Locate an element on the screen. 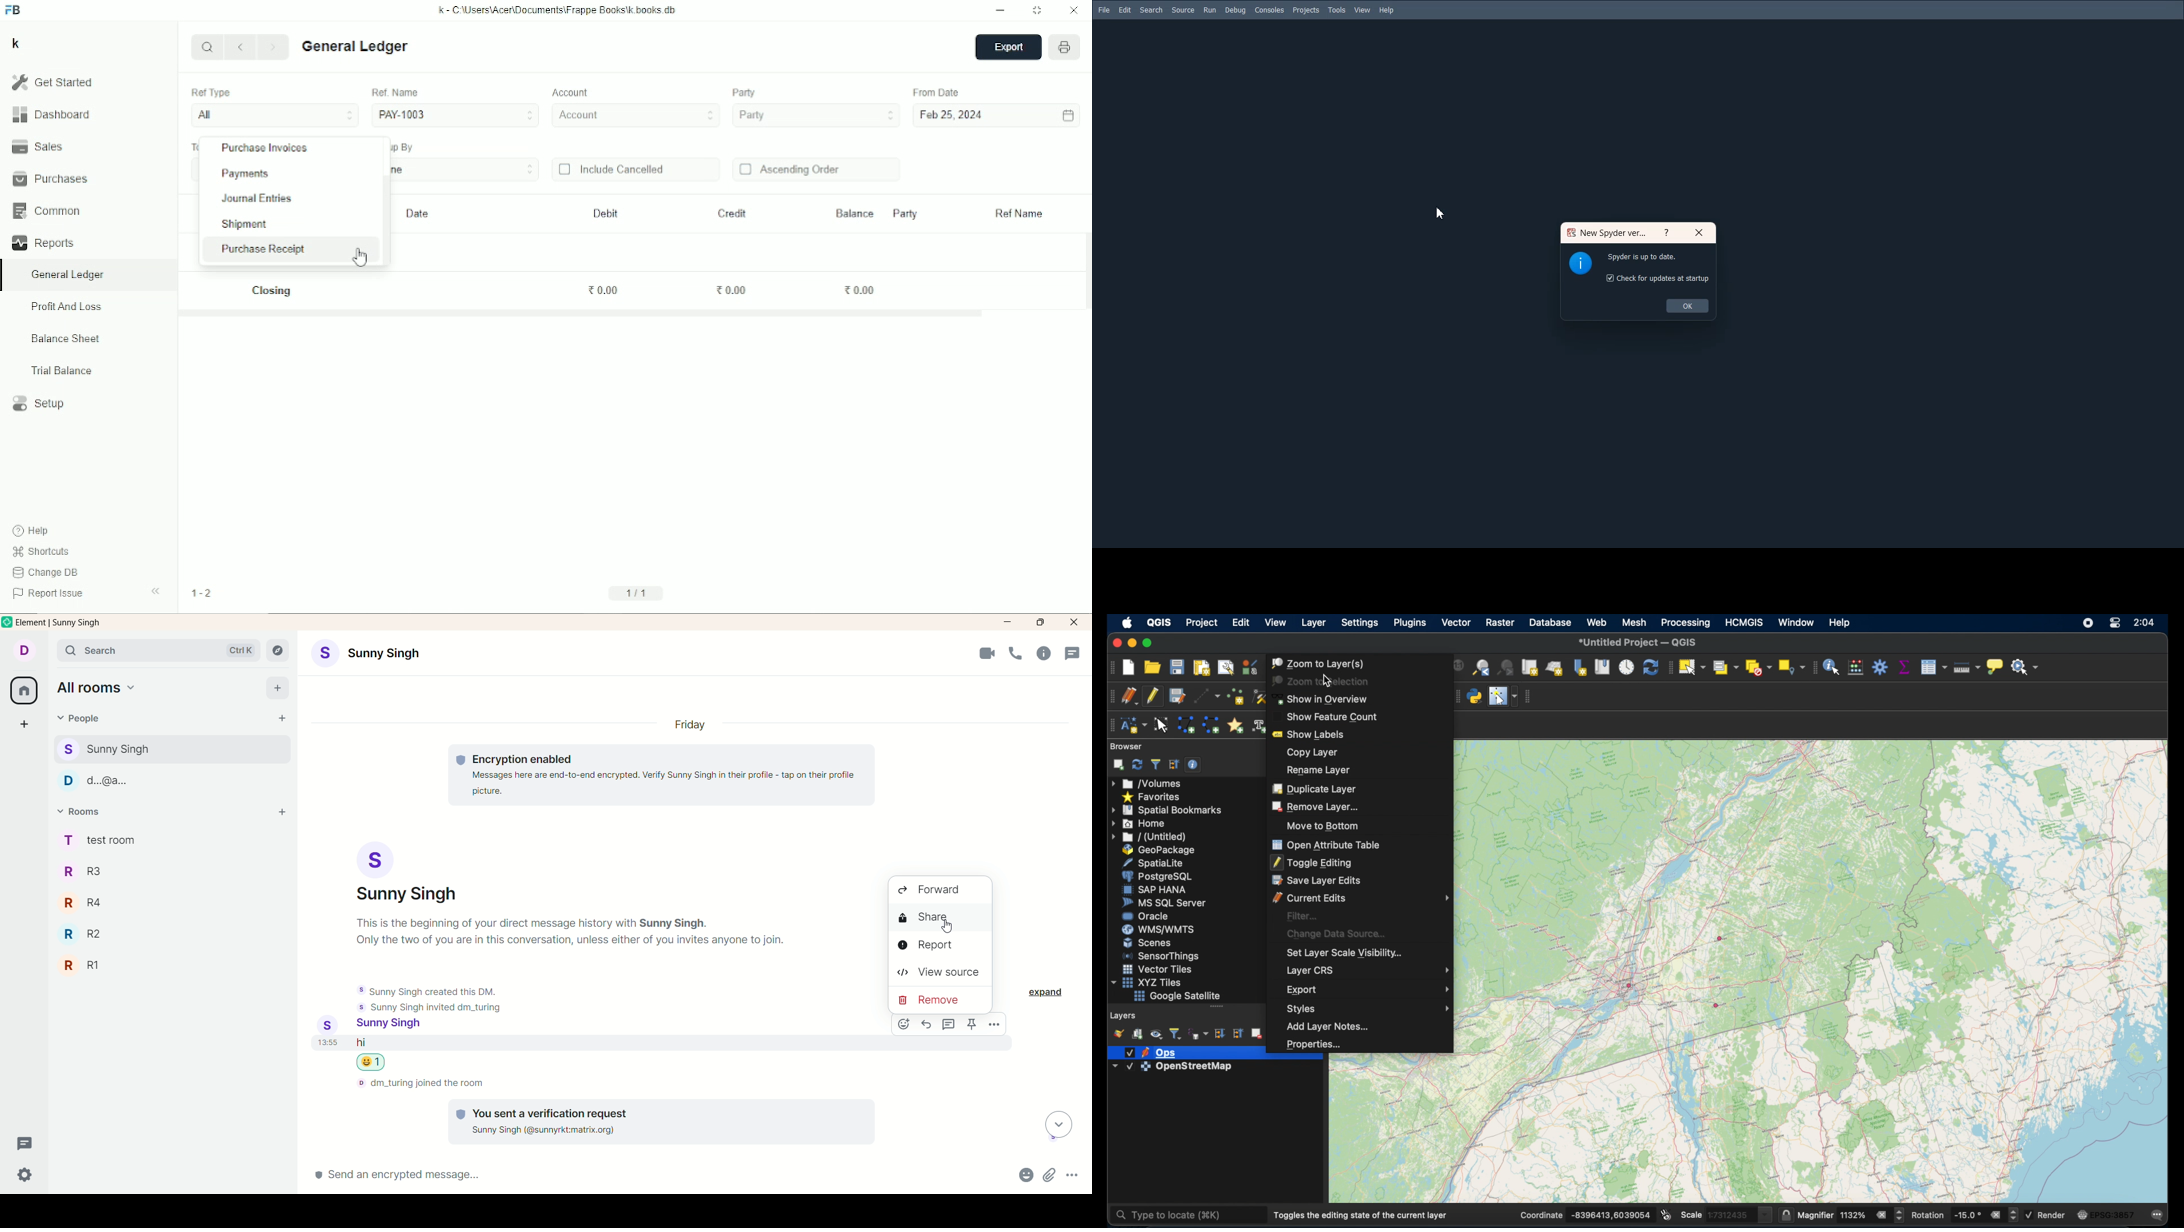  Ref. Name is located at coordinates (395, 92).